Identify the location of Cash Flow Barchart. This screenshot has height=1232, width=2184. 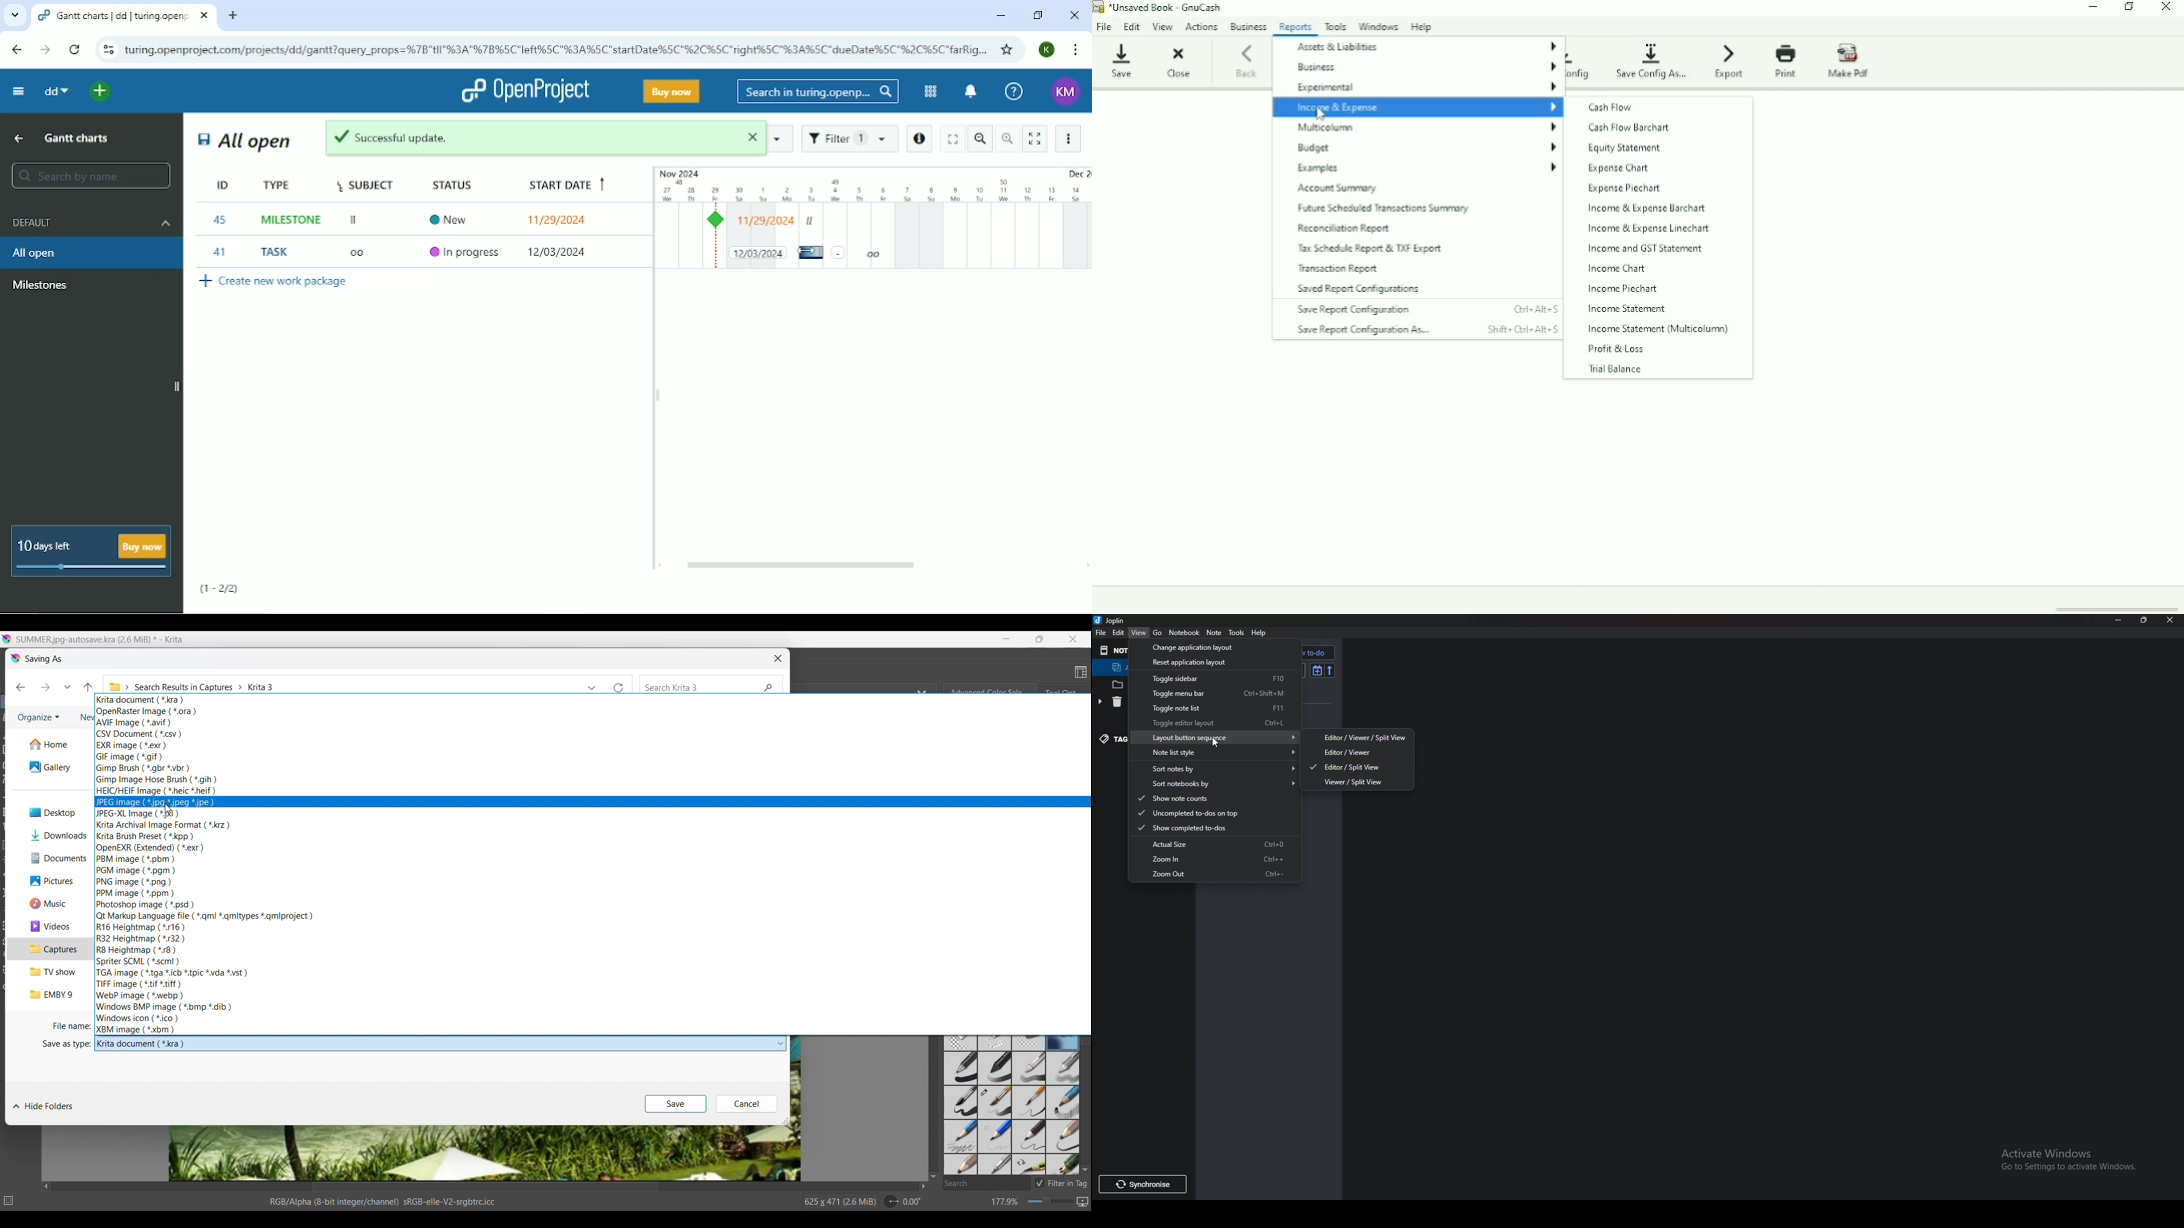
(1629, 127).